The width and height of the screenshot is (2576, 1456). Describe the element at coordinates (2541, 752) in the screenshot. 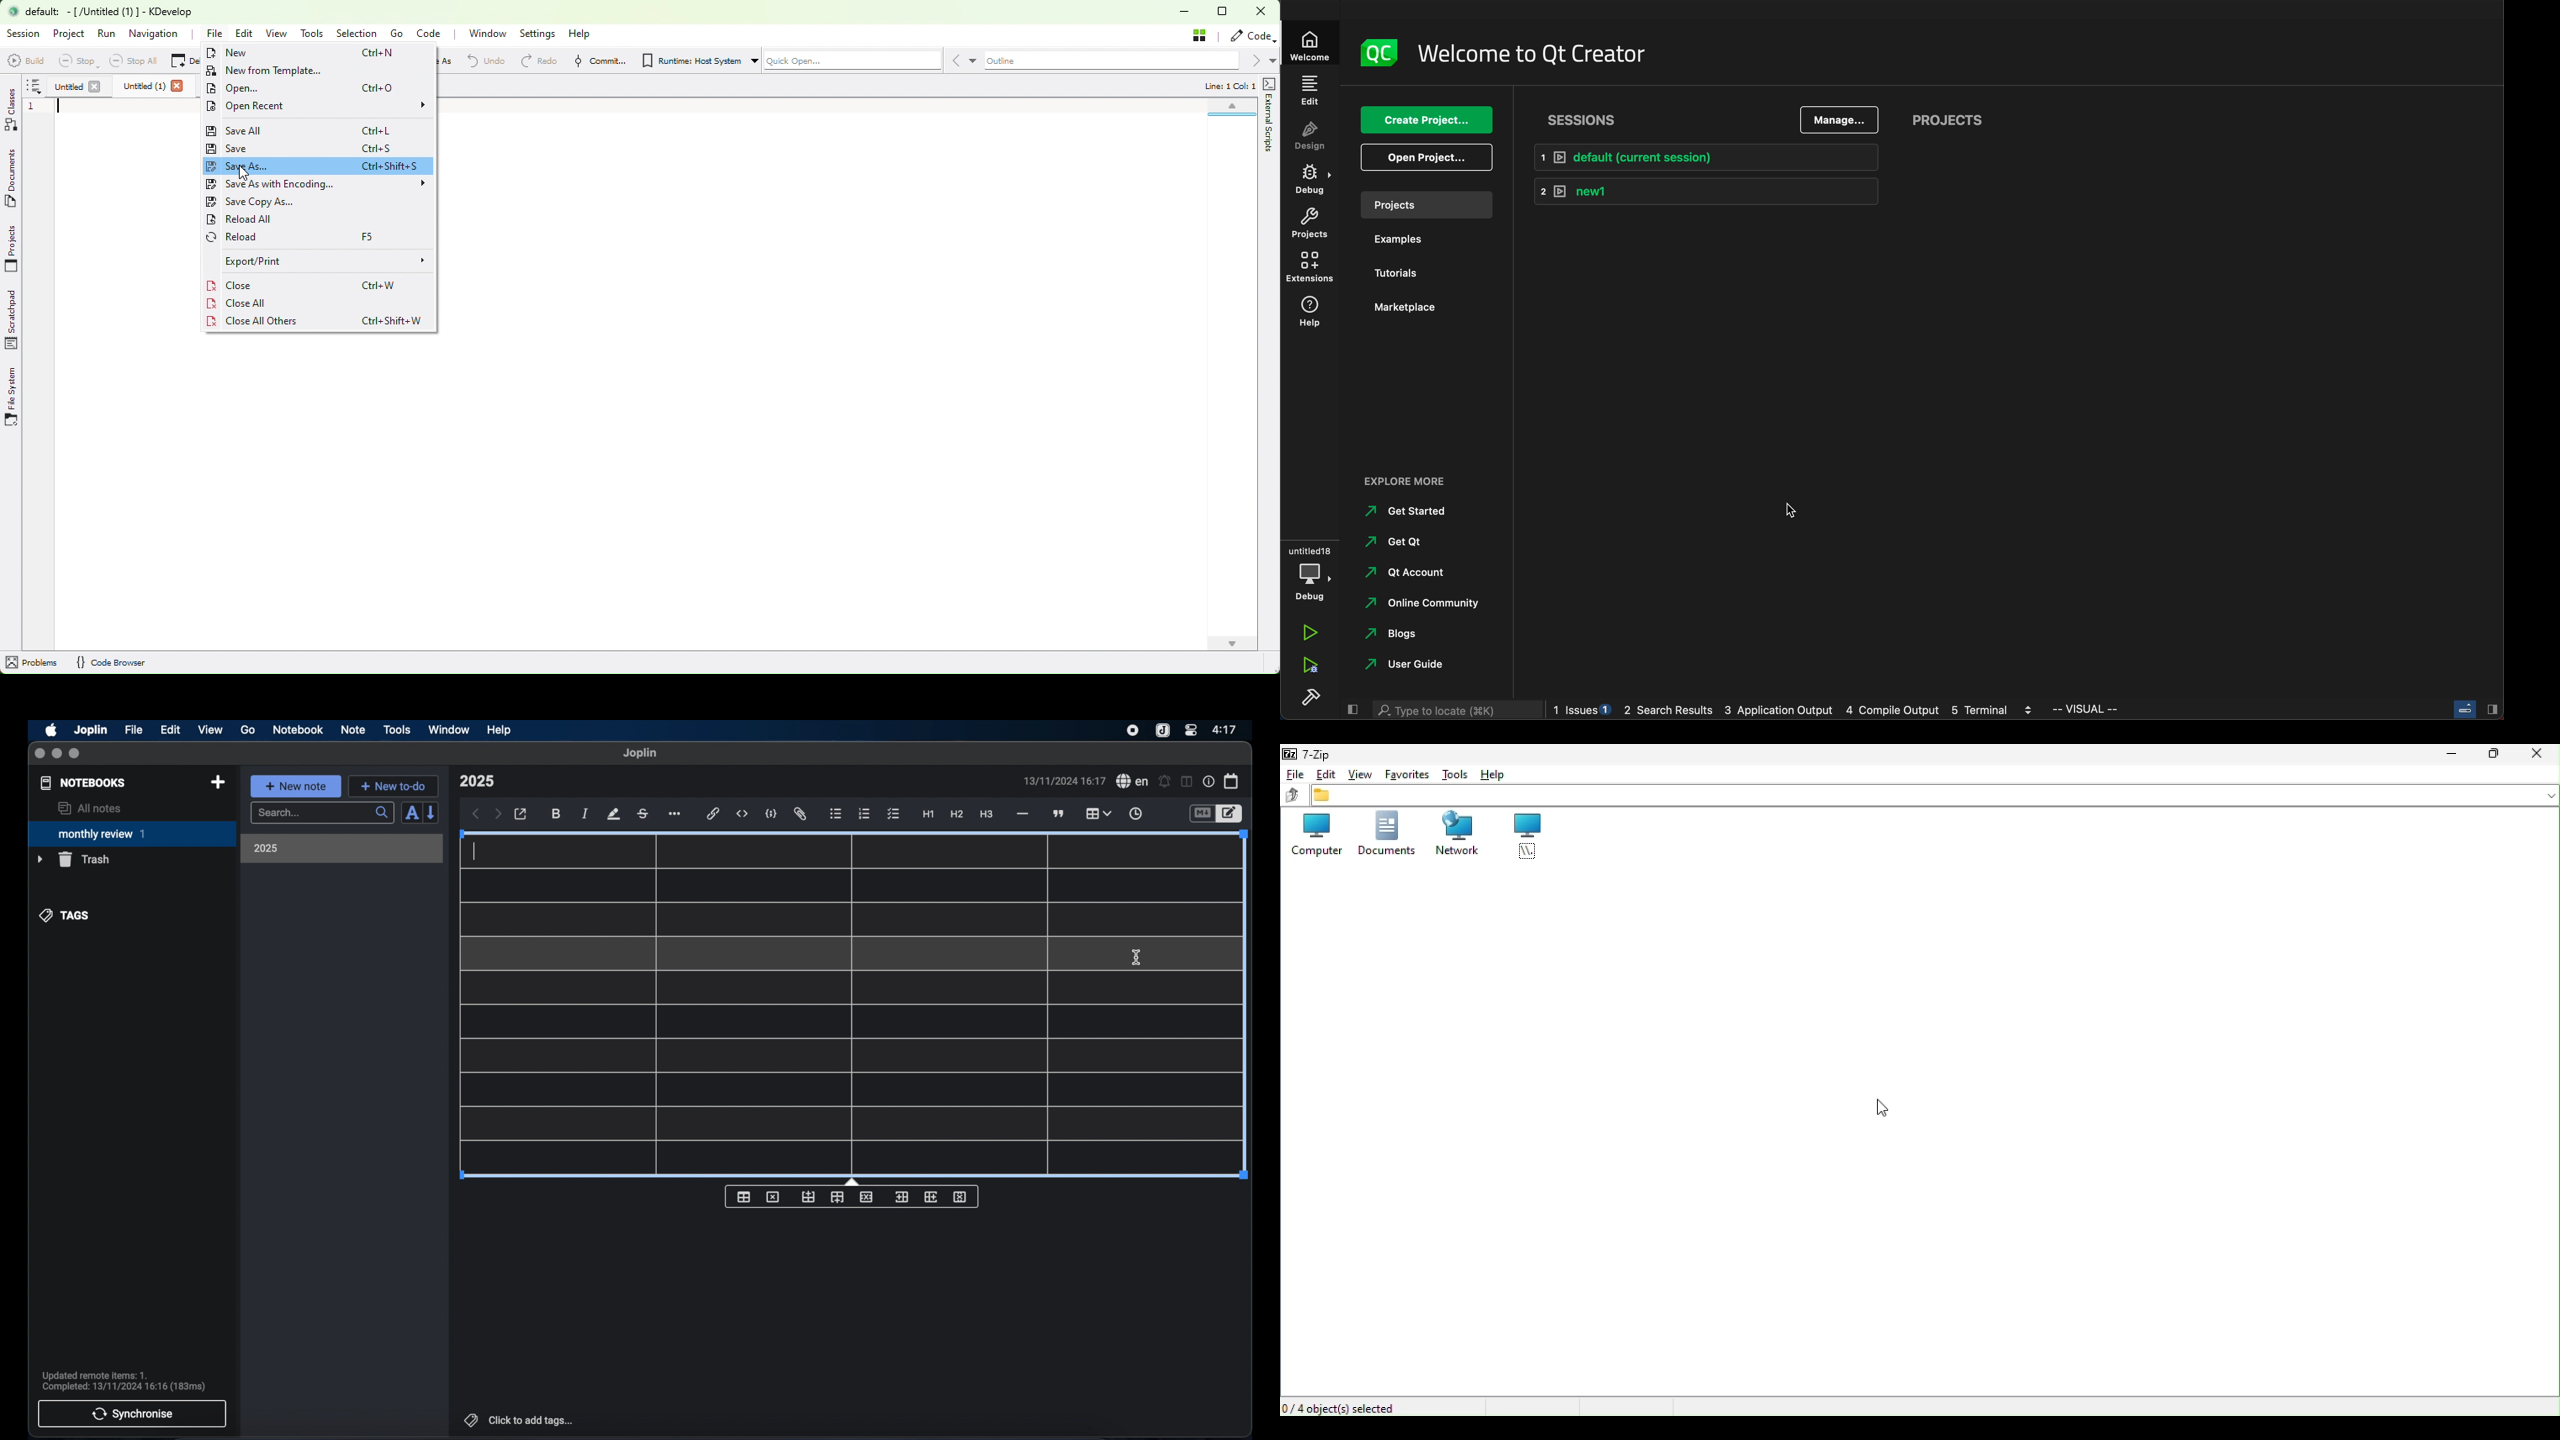

I see `close` at that location.